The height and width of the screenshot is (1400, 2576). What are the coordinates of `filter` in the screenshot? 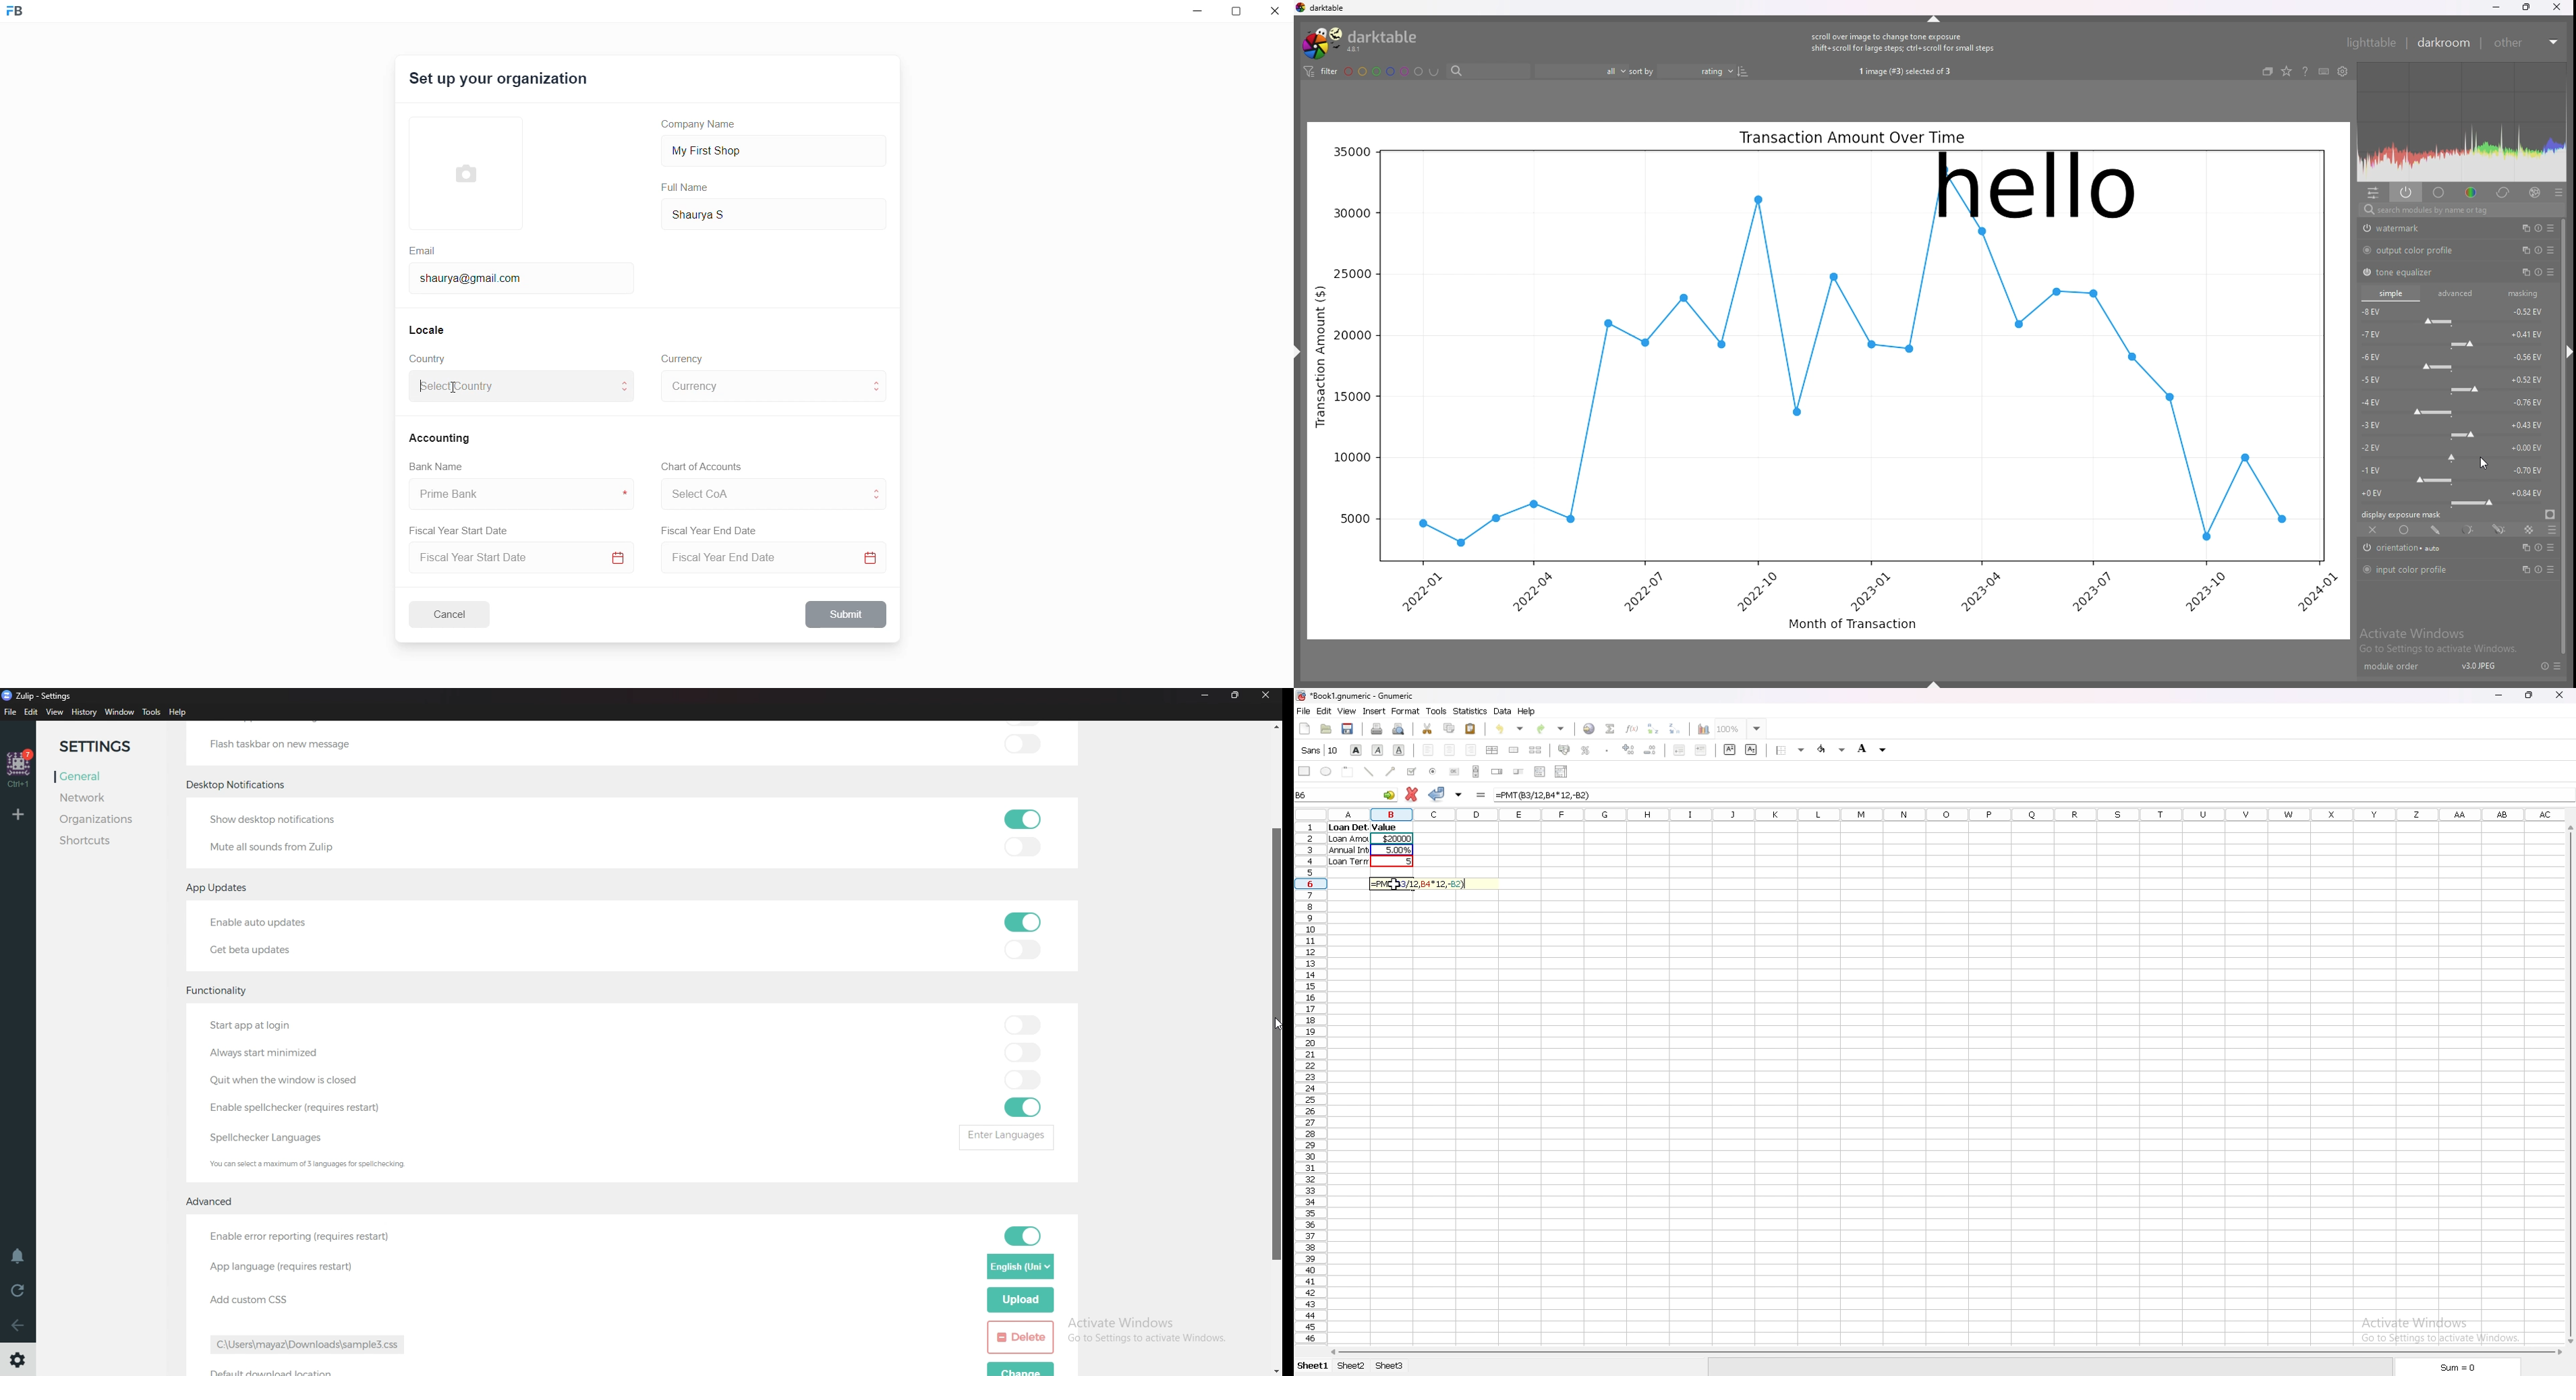 It's located at (1320, 73).